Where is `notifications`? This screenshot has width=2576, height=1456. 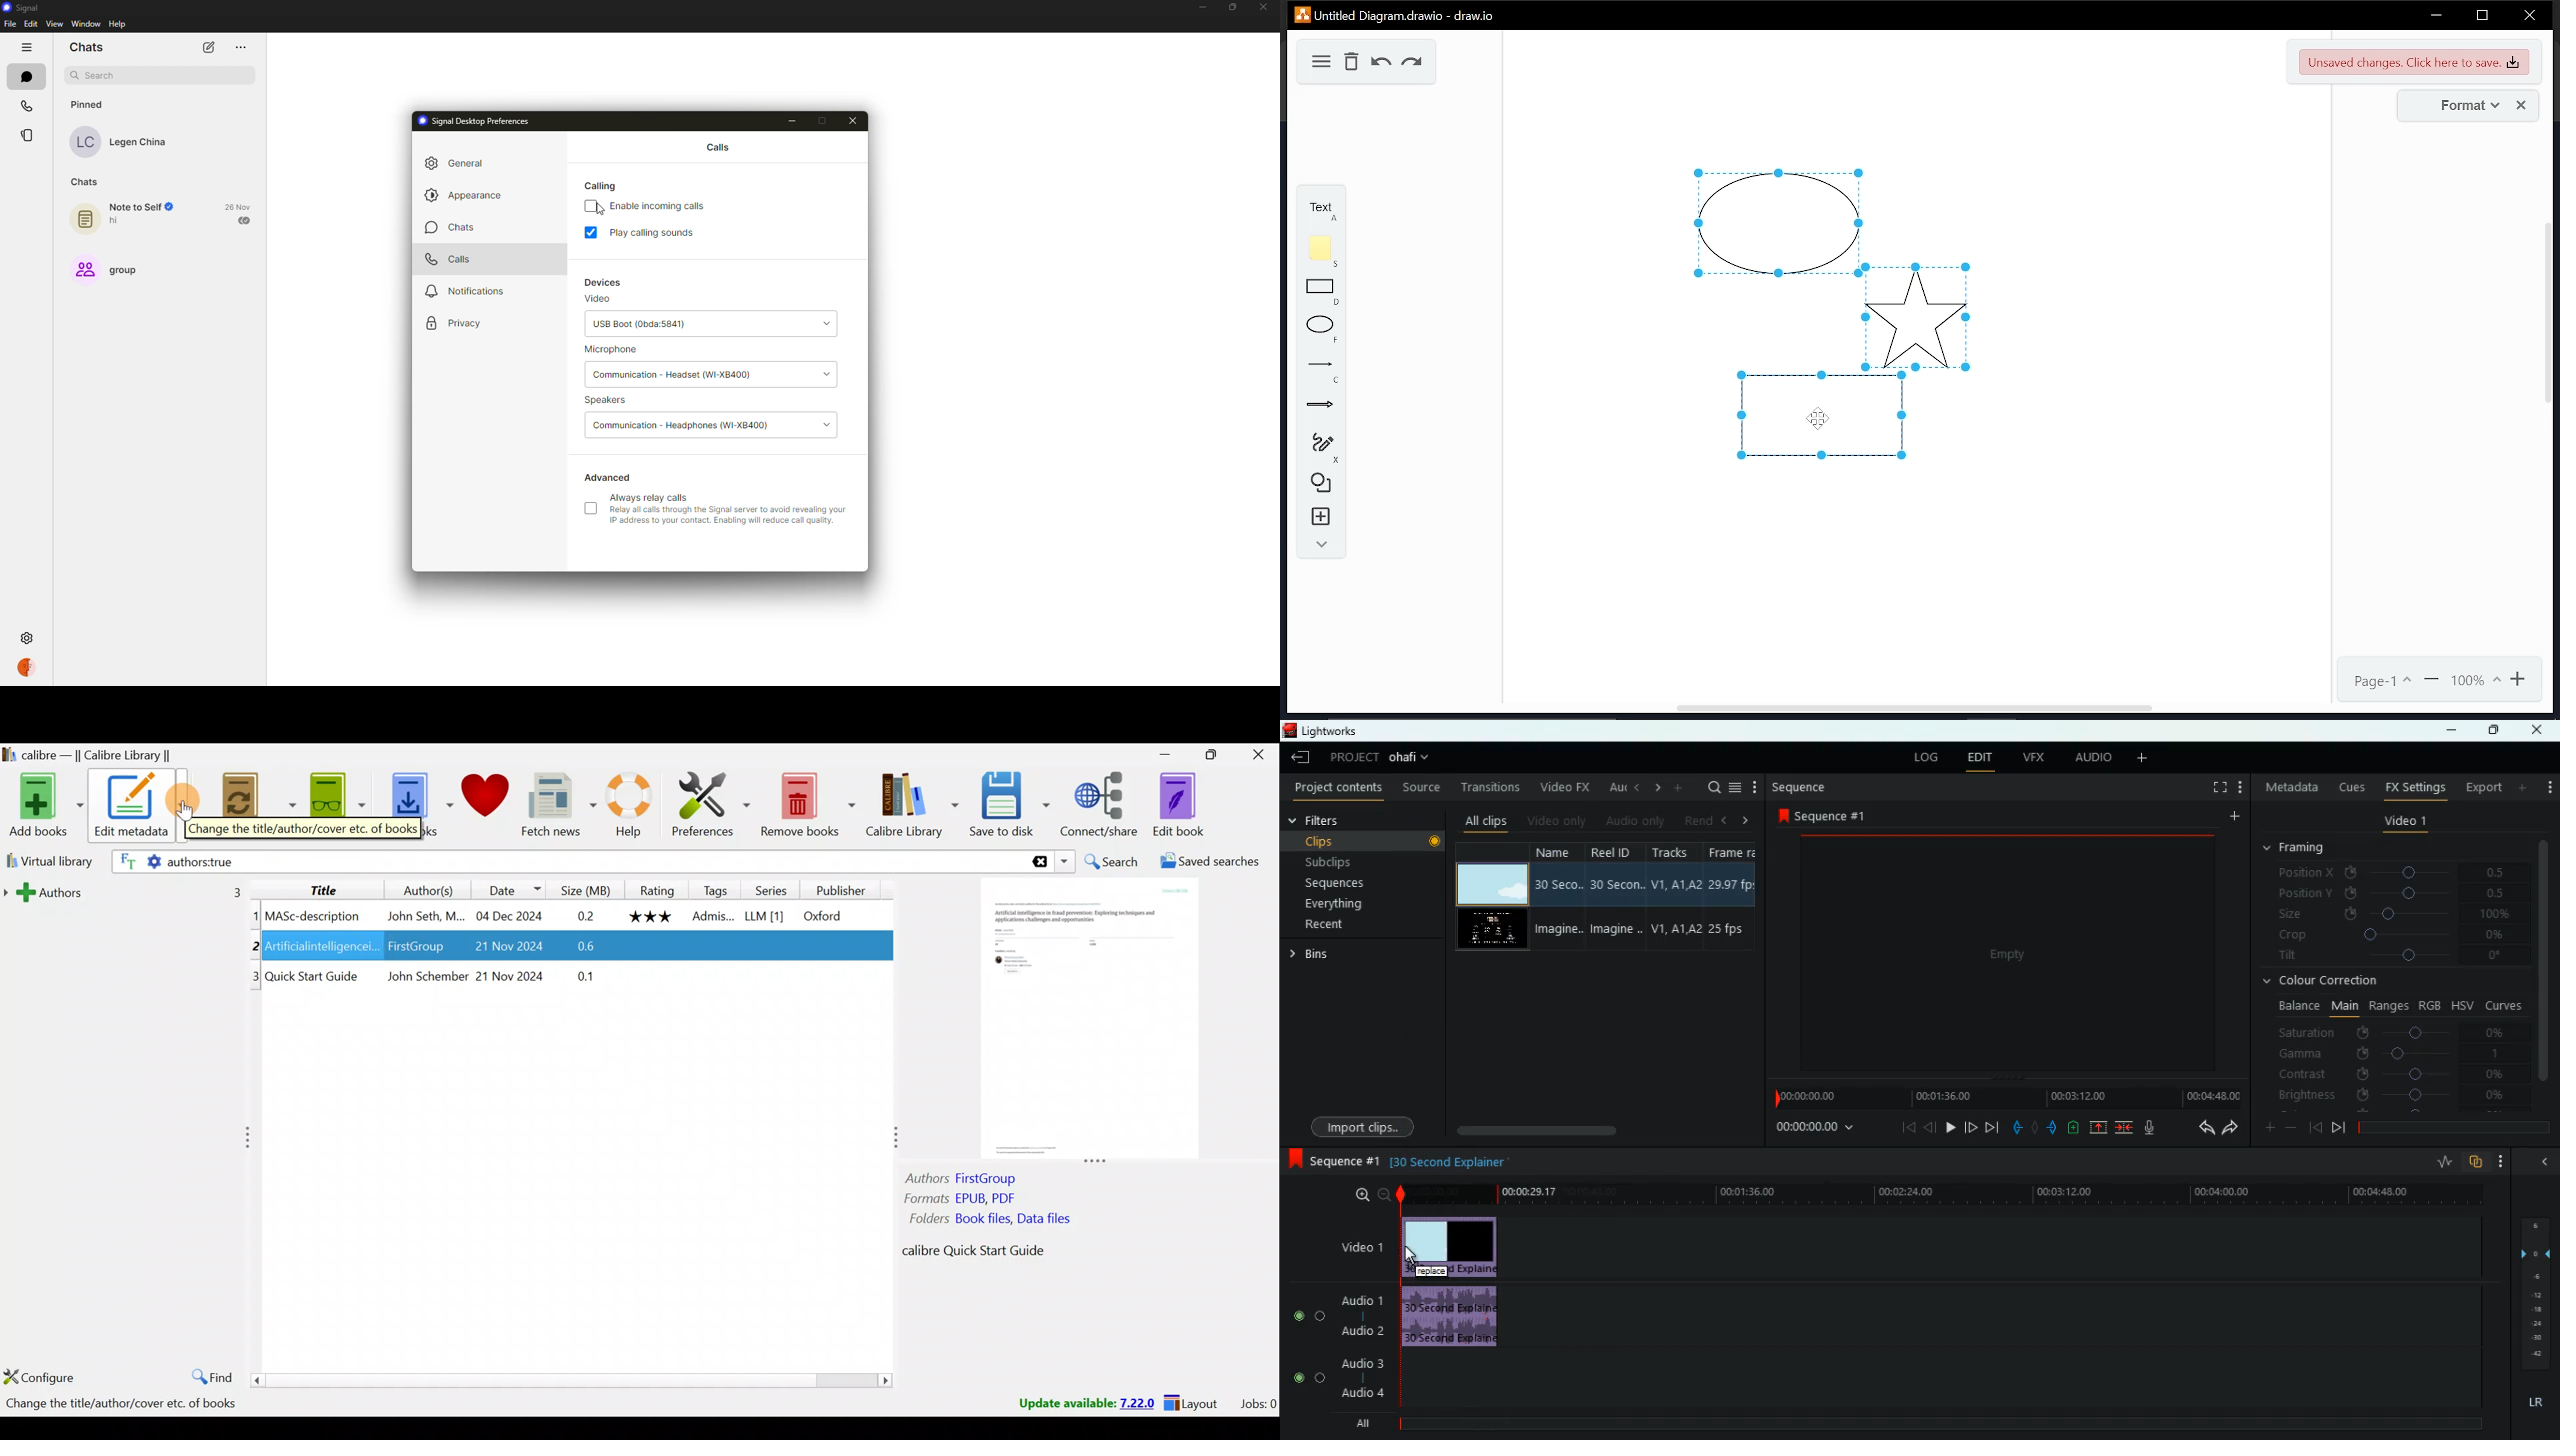 notifications is located at coordinates (466, 291).